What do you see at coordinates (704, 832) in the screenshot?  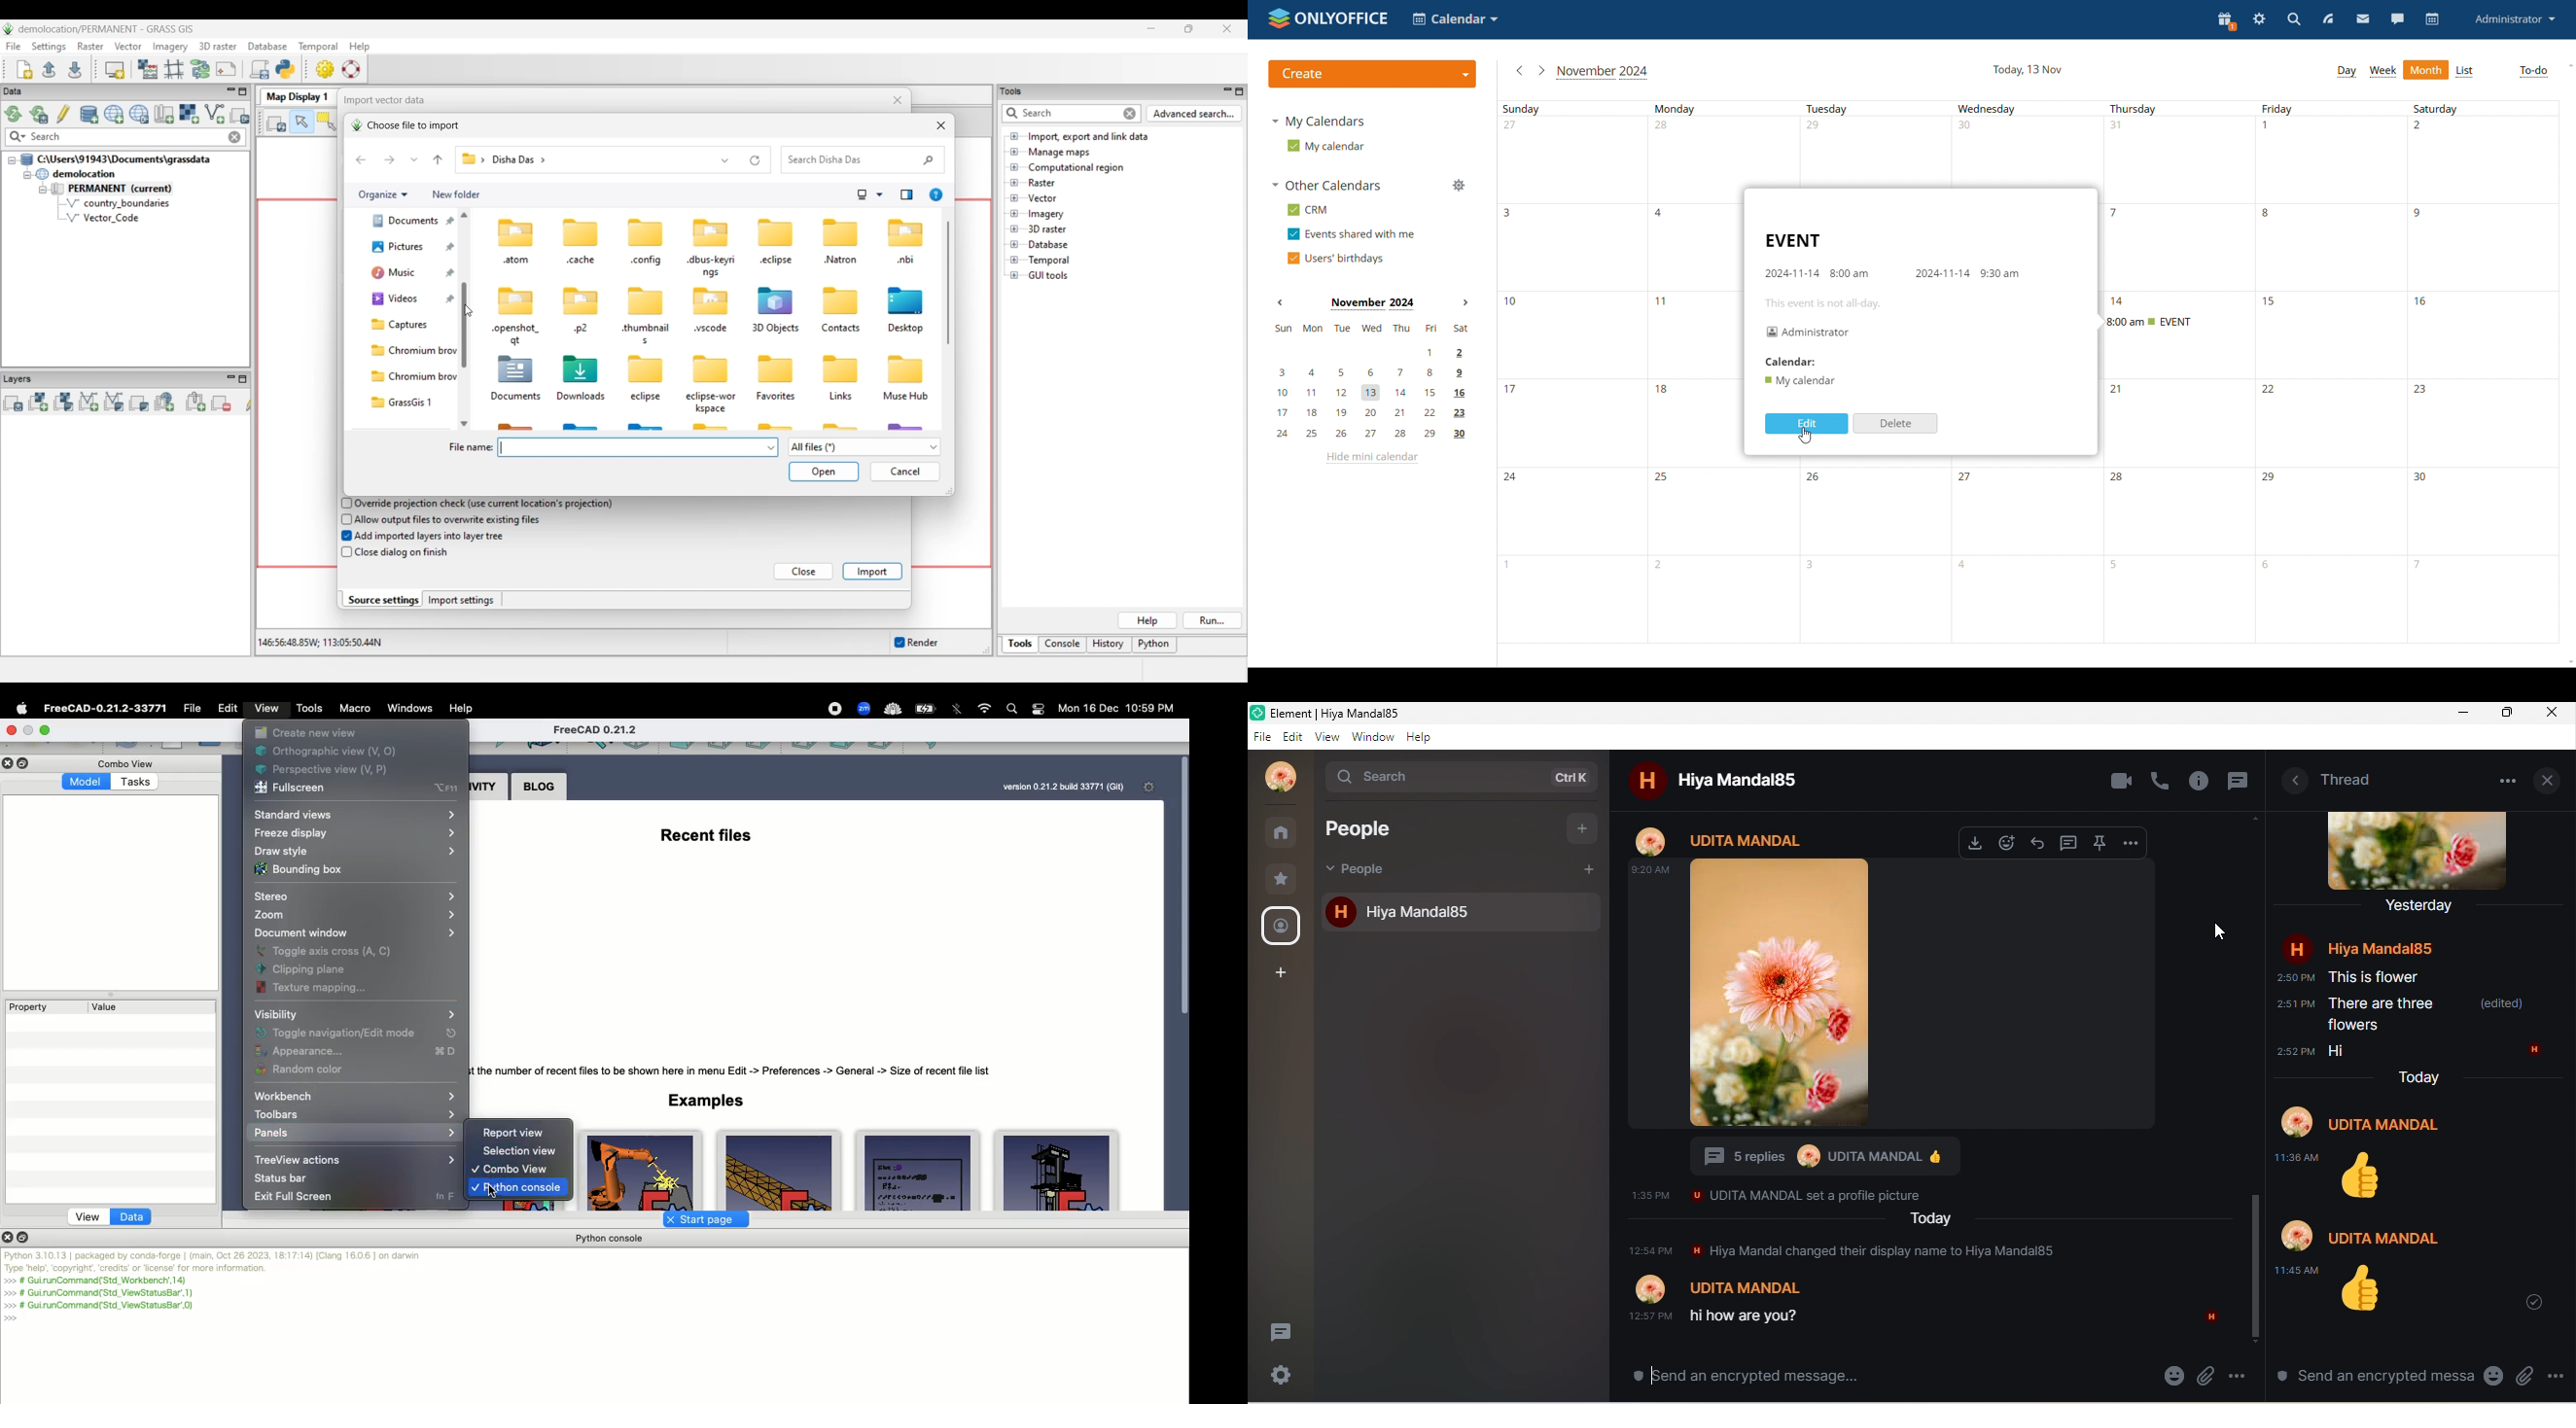 I see `Recent files` at bounding box center [704, 832].